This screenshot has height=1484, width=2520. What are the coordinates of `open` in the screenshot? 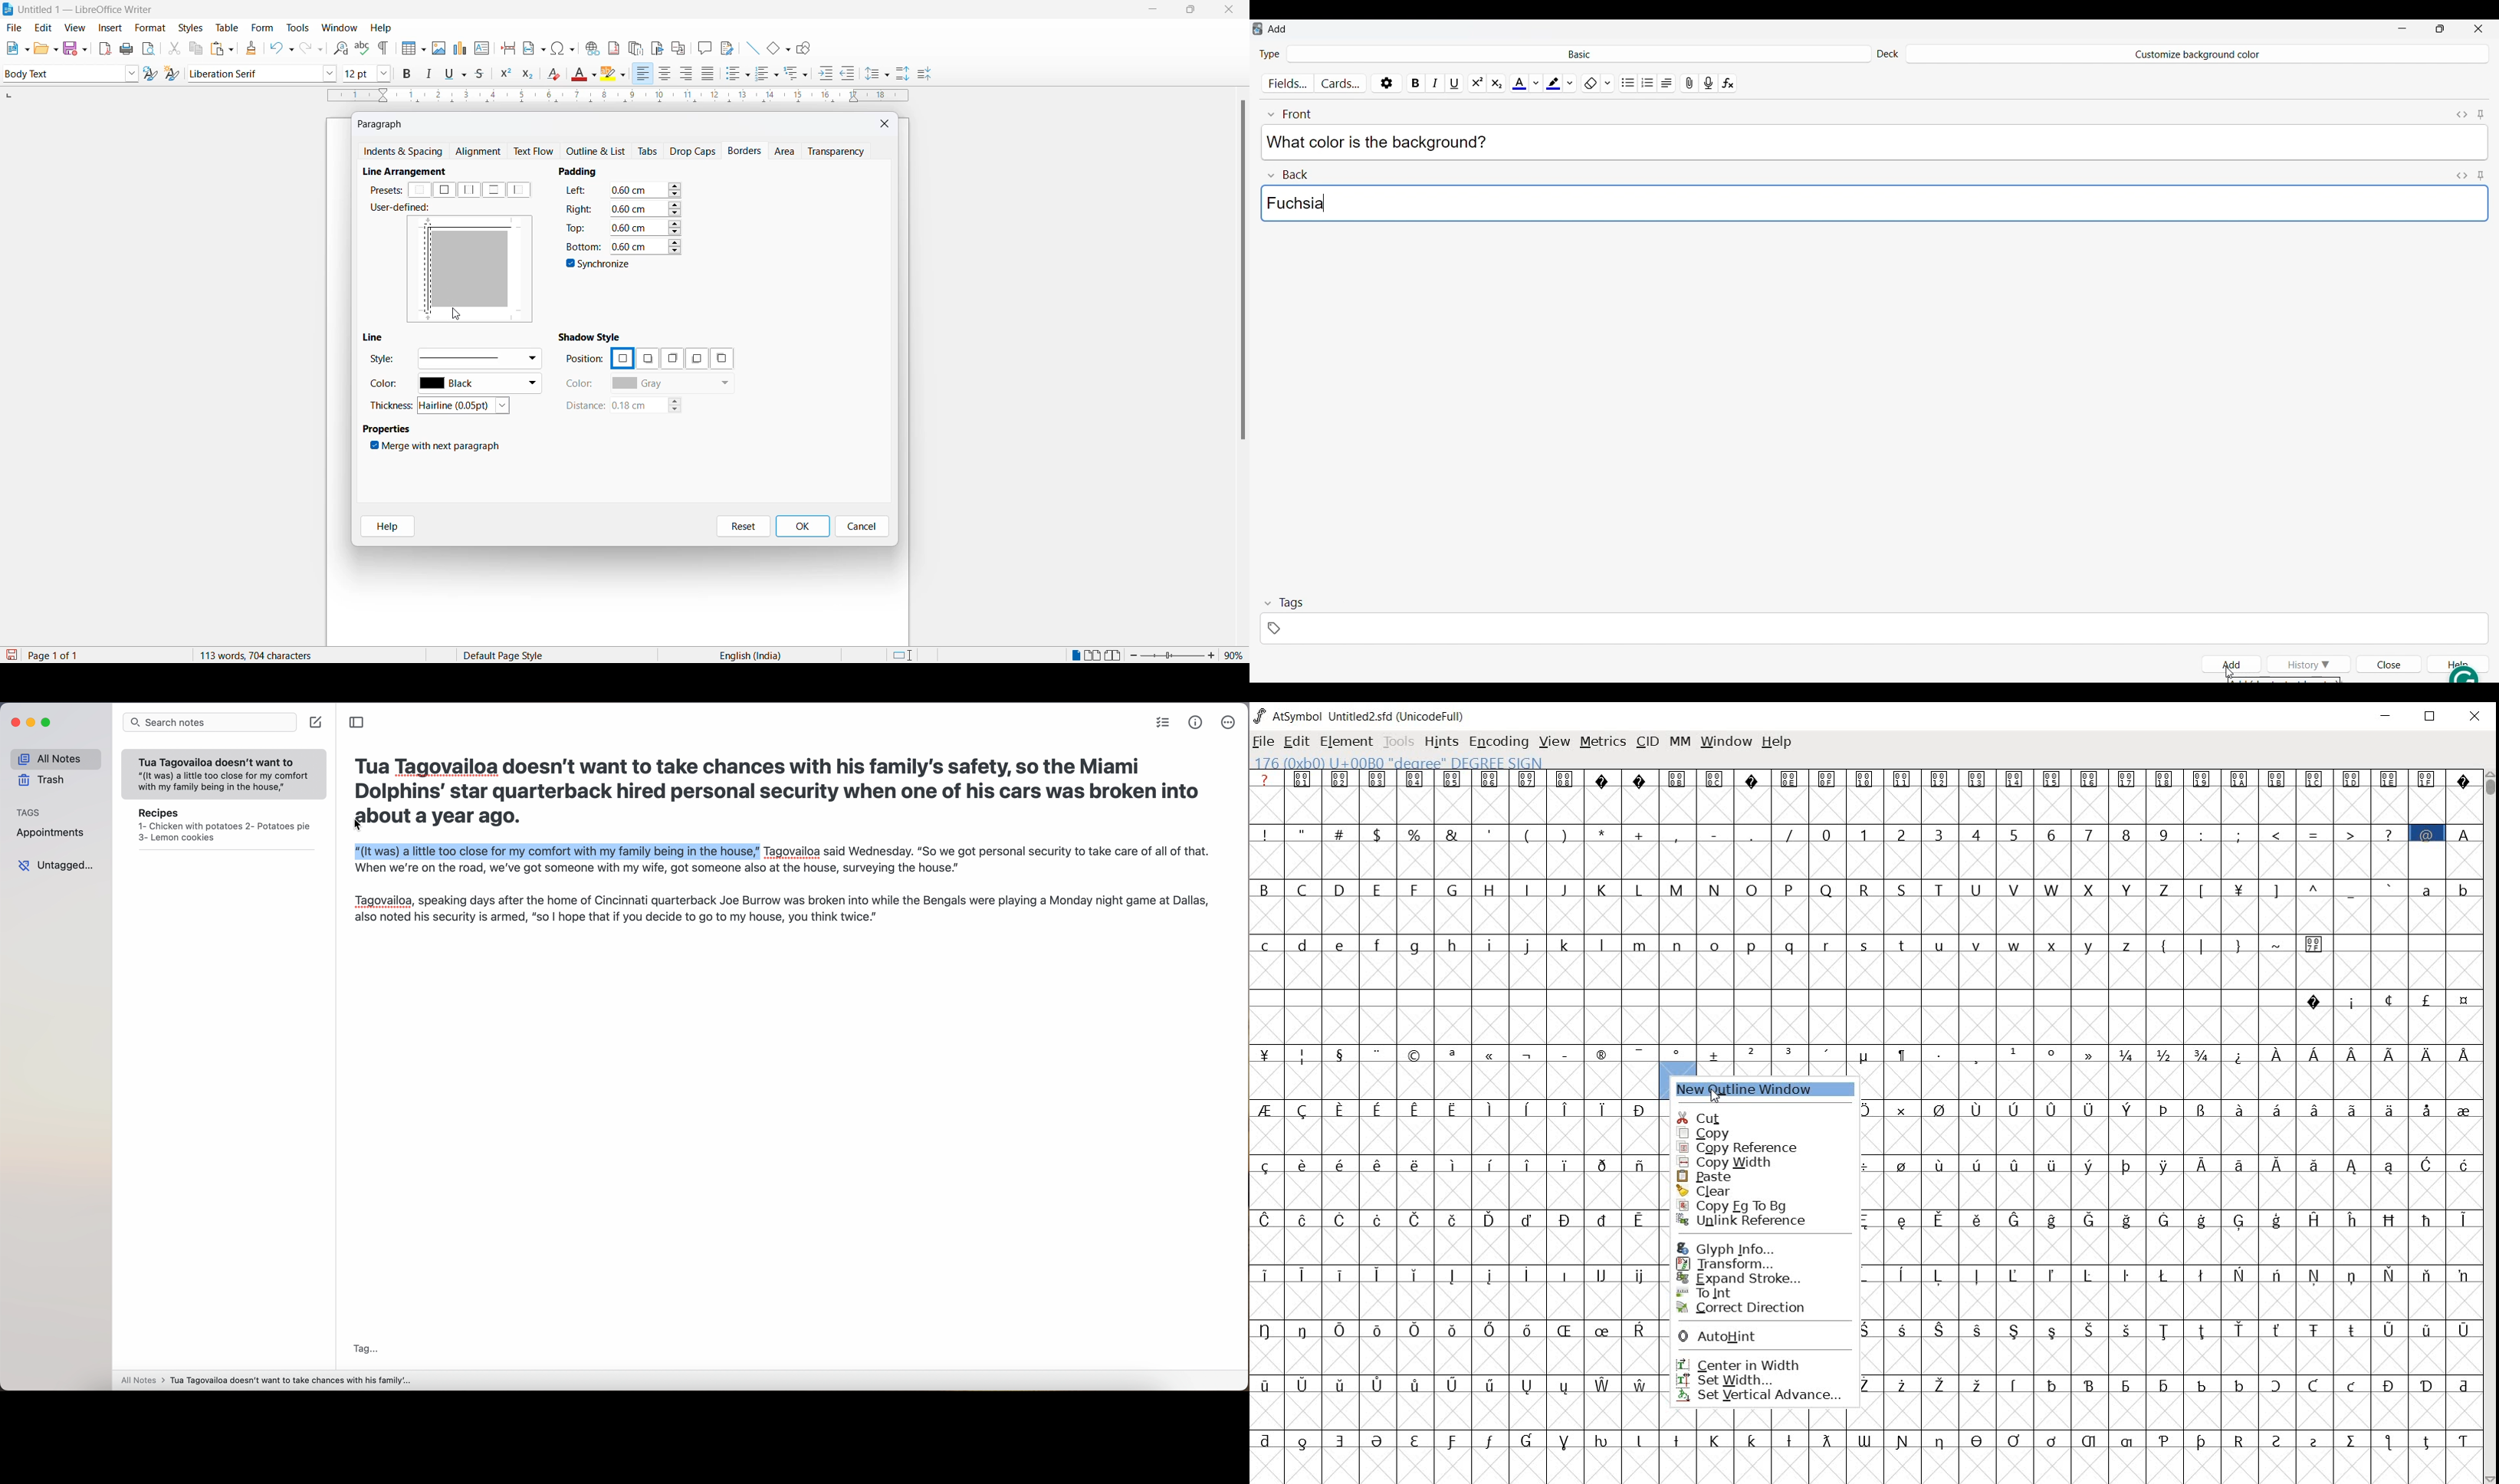 It's located at (46, 48).